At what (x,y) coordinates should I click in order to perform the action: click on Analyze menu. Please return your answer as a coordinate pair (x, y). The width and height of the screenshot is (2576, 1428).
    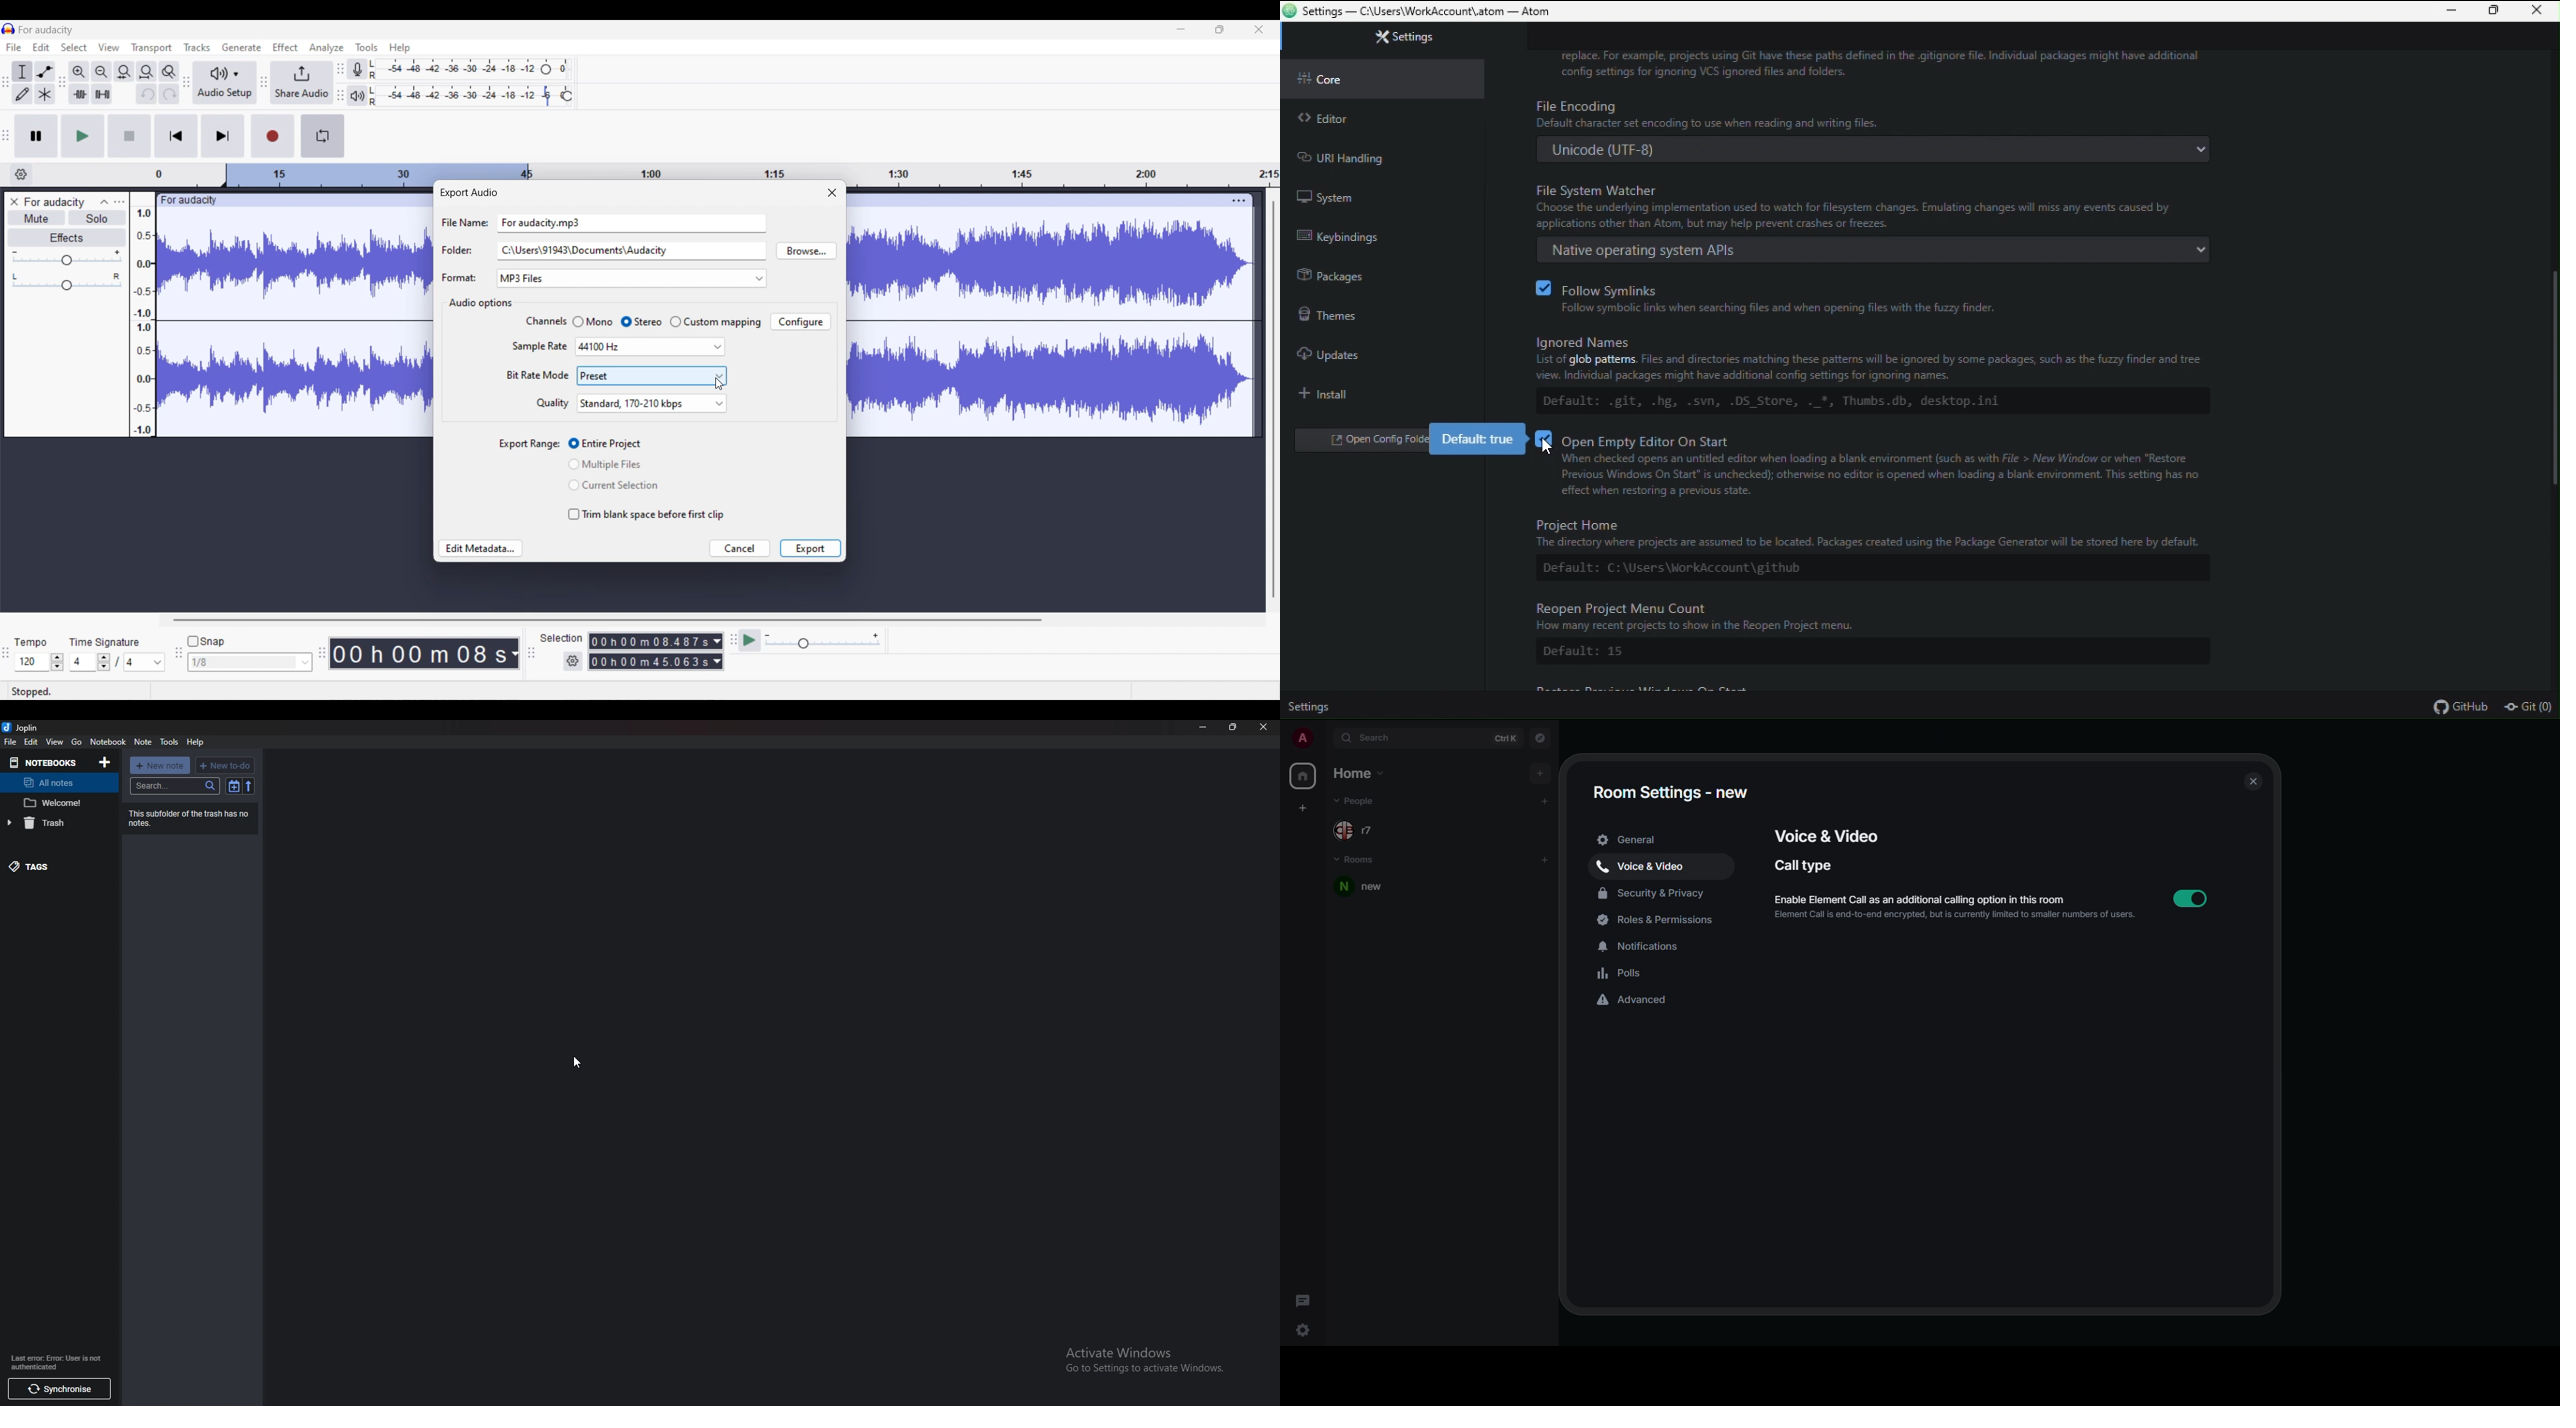
    Looking at the image, I should click on (327, 48).